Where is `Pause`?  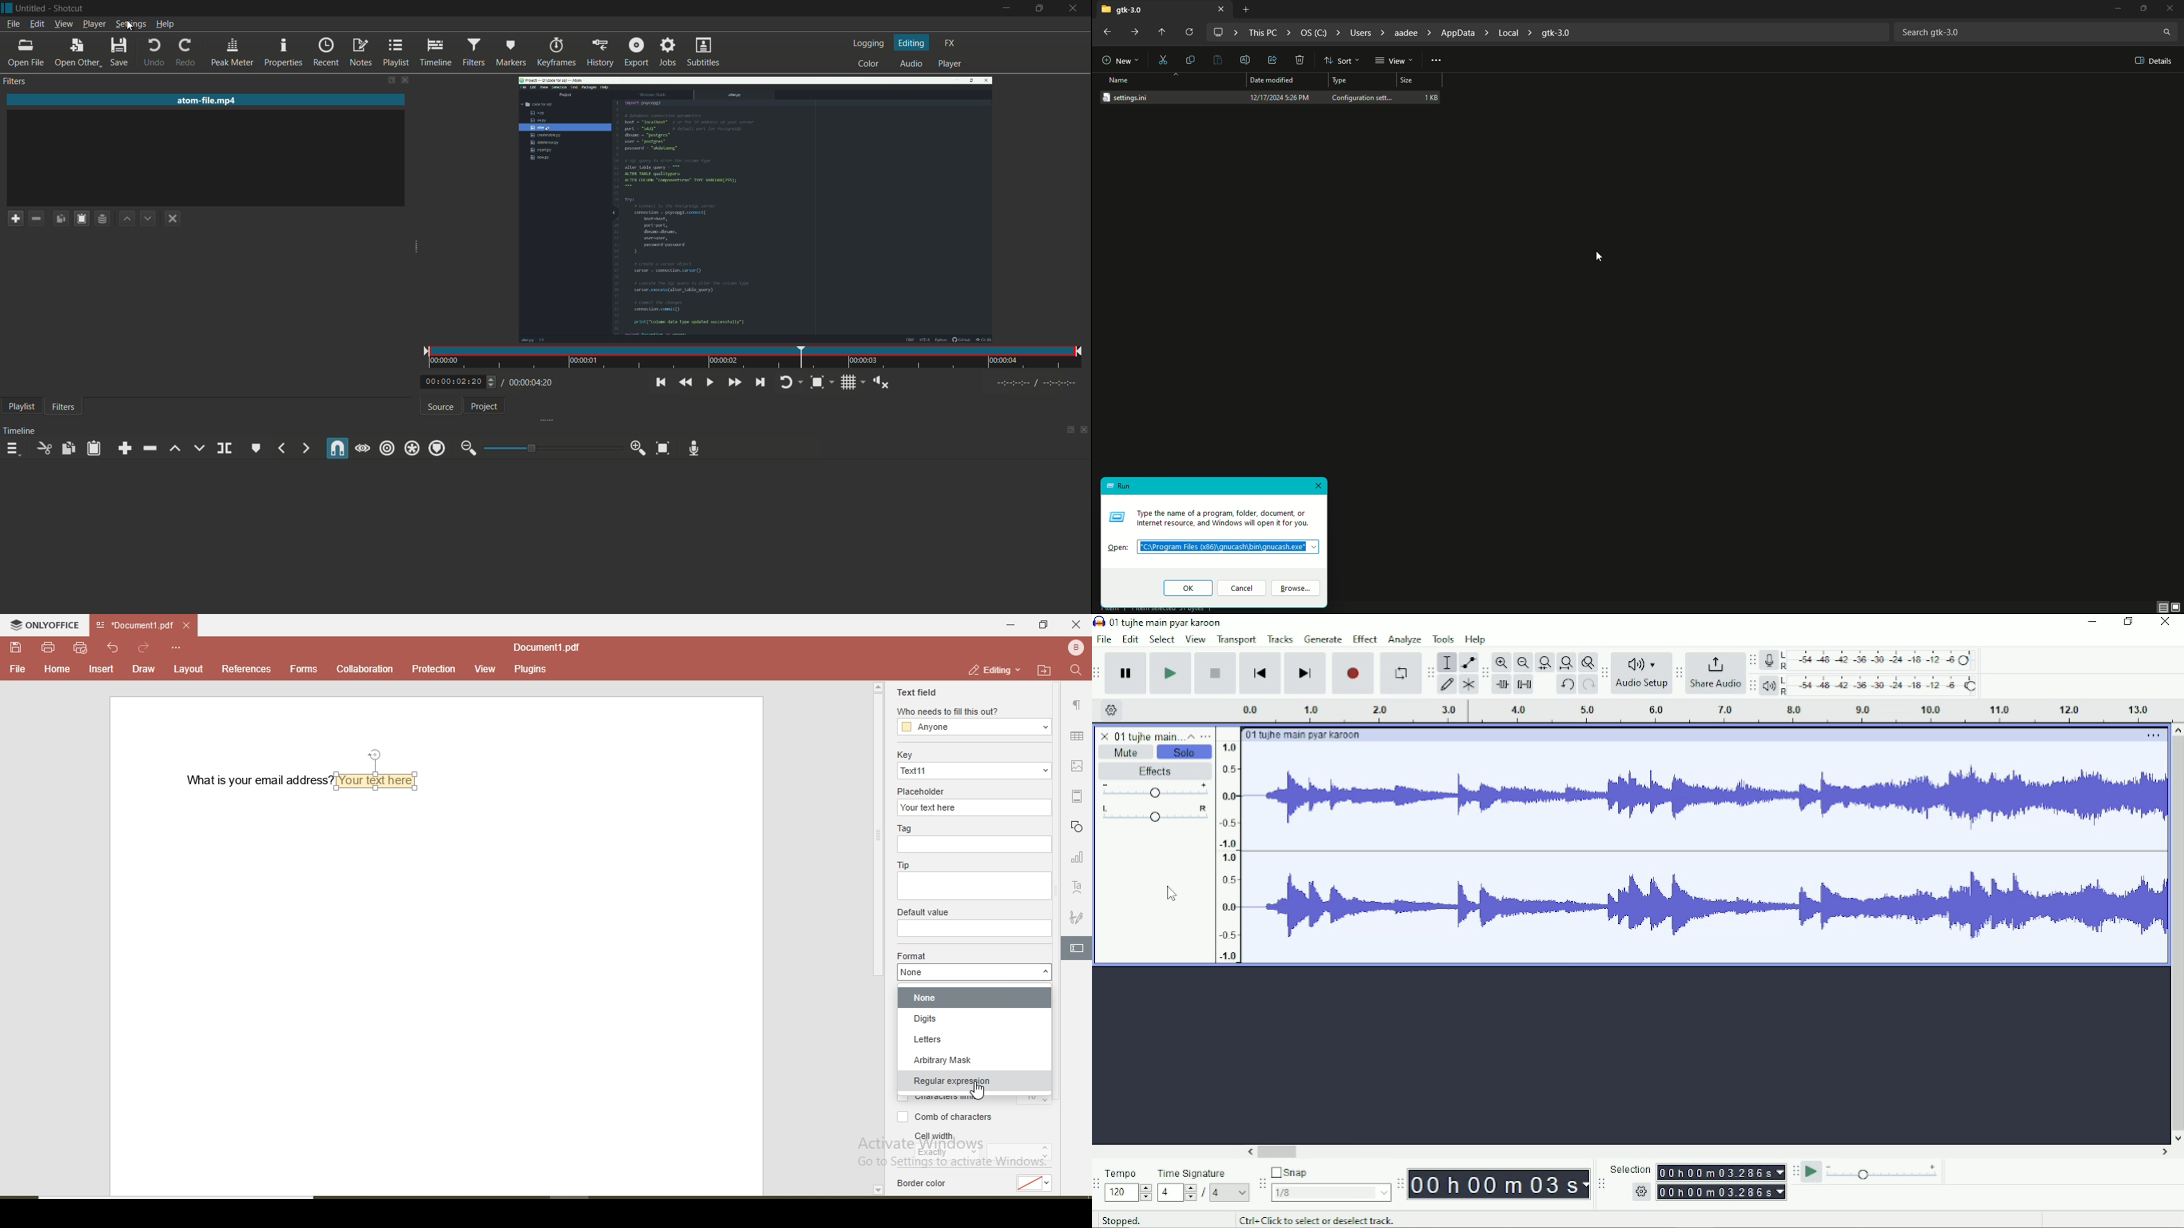
Pause is located at coordinates (1127, 673).